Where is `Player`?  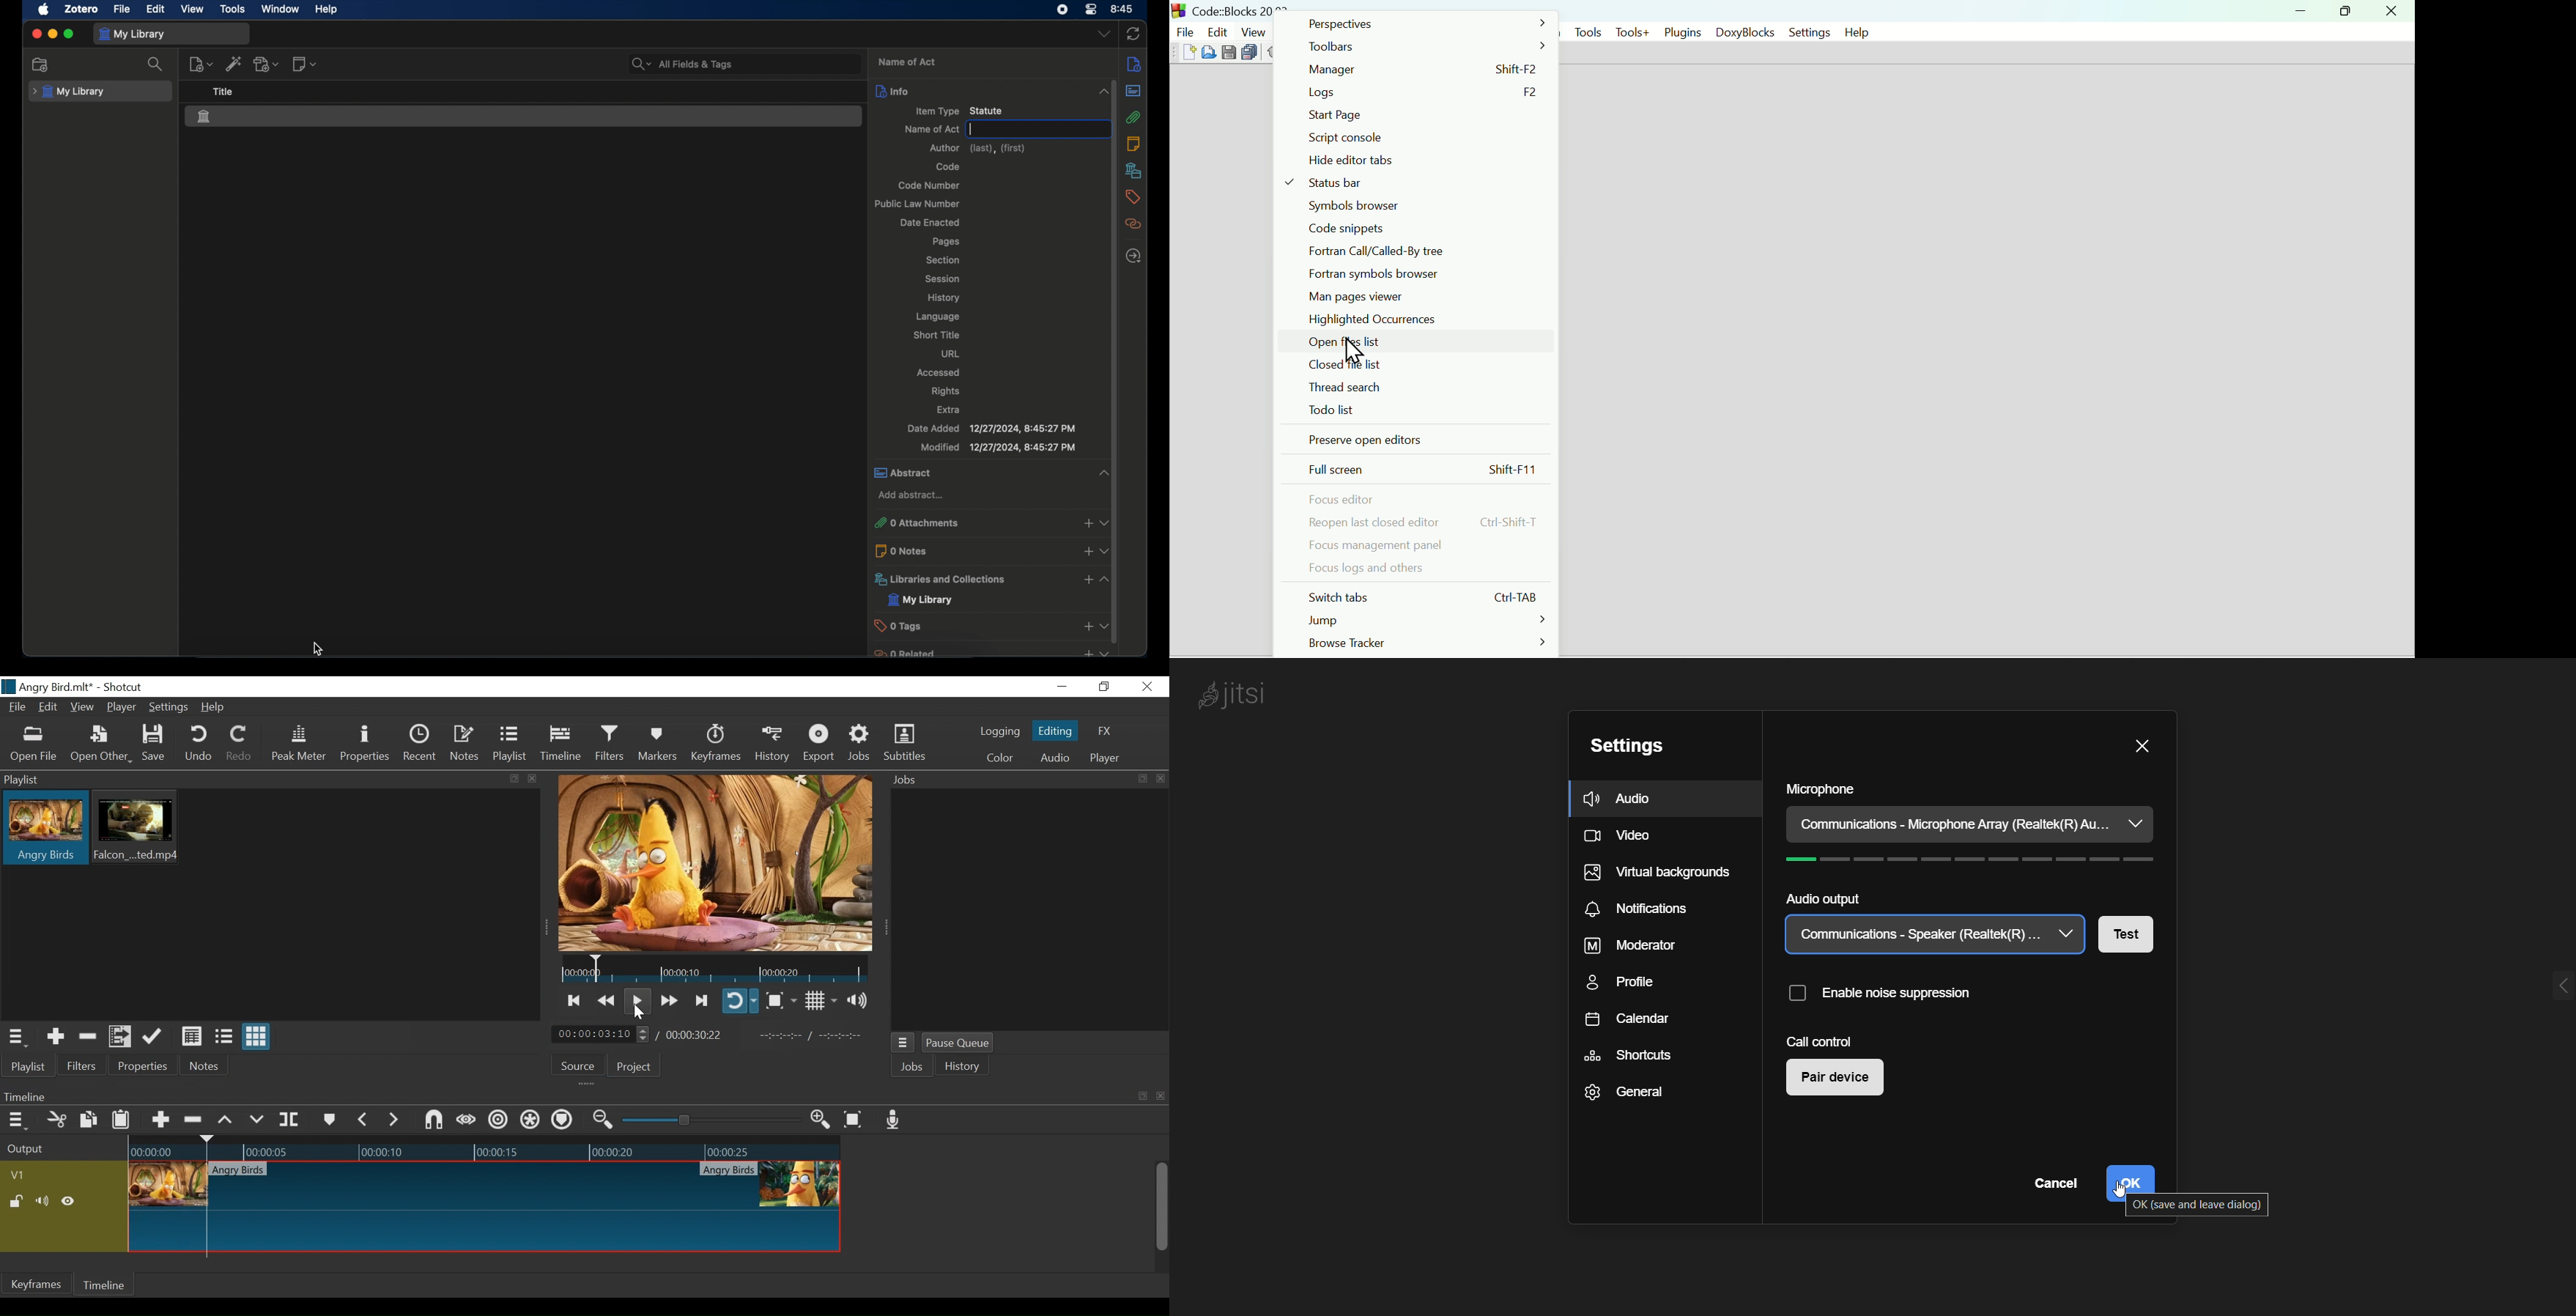 Player is located at coordinates (122, 709).